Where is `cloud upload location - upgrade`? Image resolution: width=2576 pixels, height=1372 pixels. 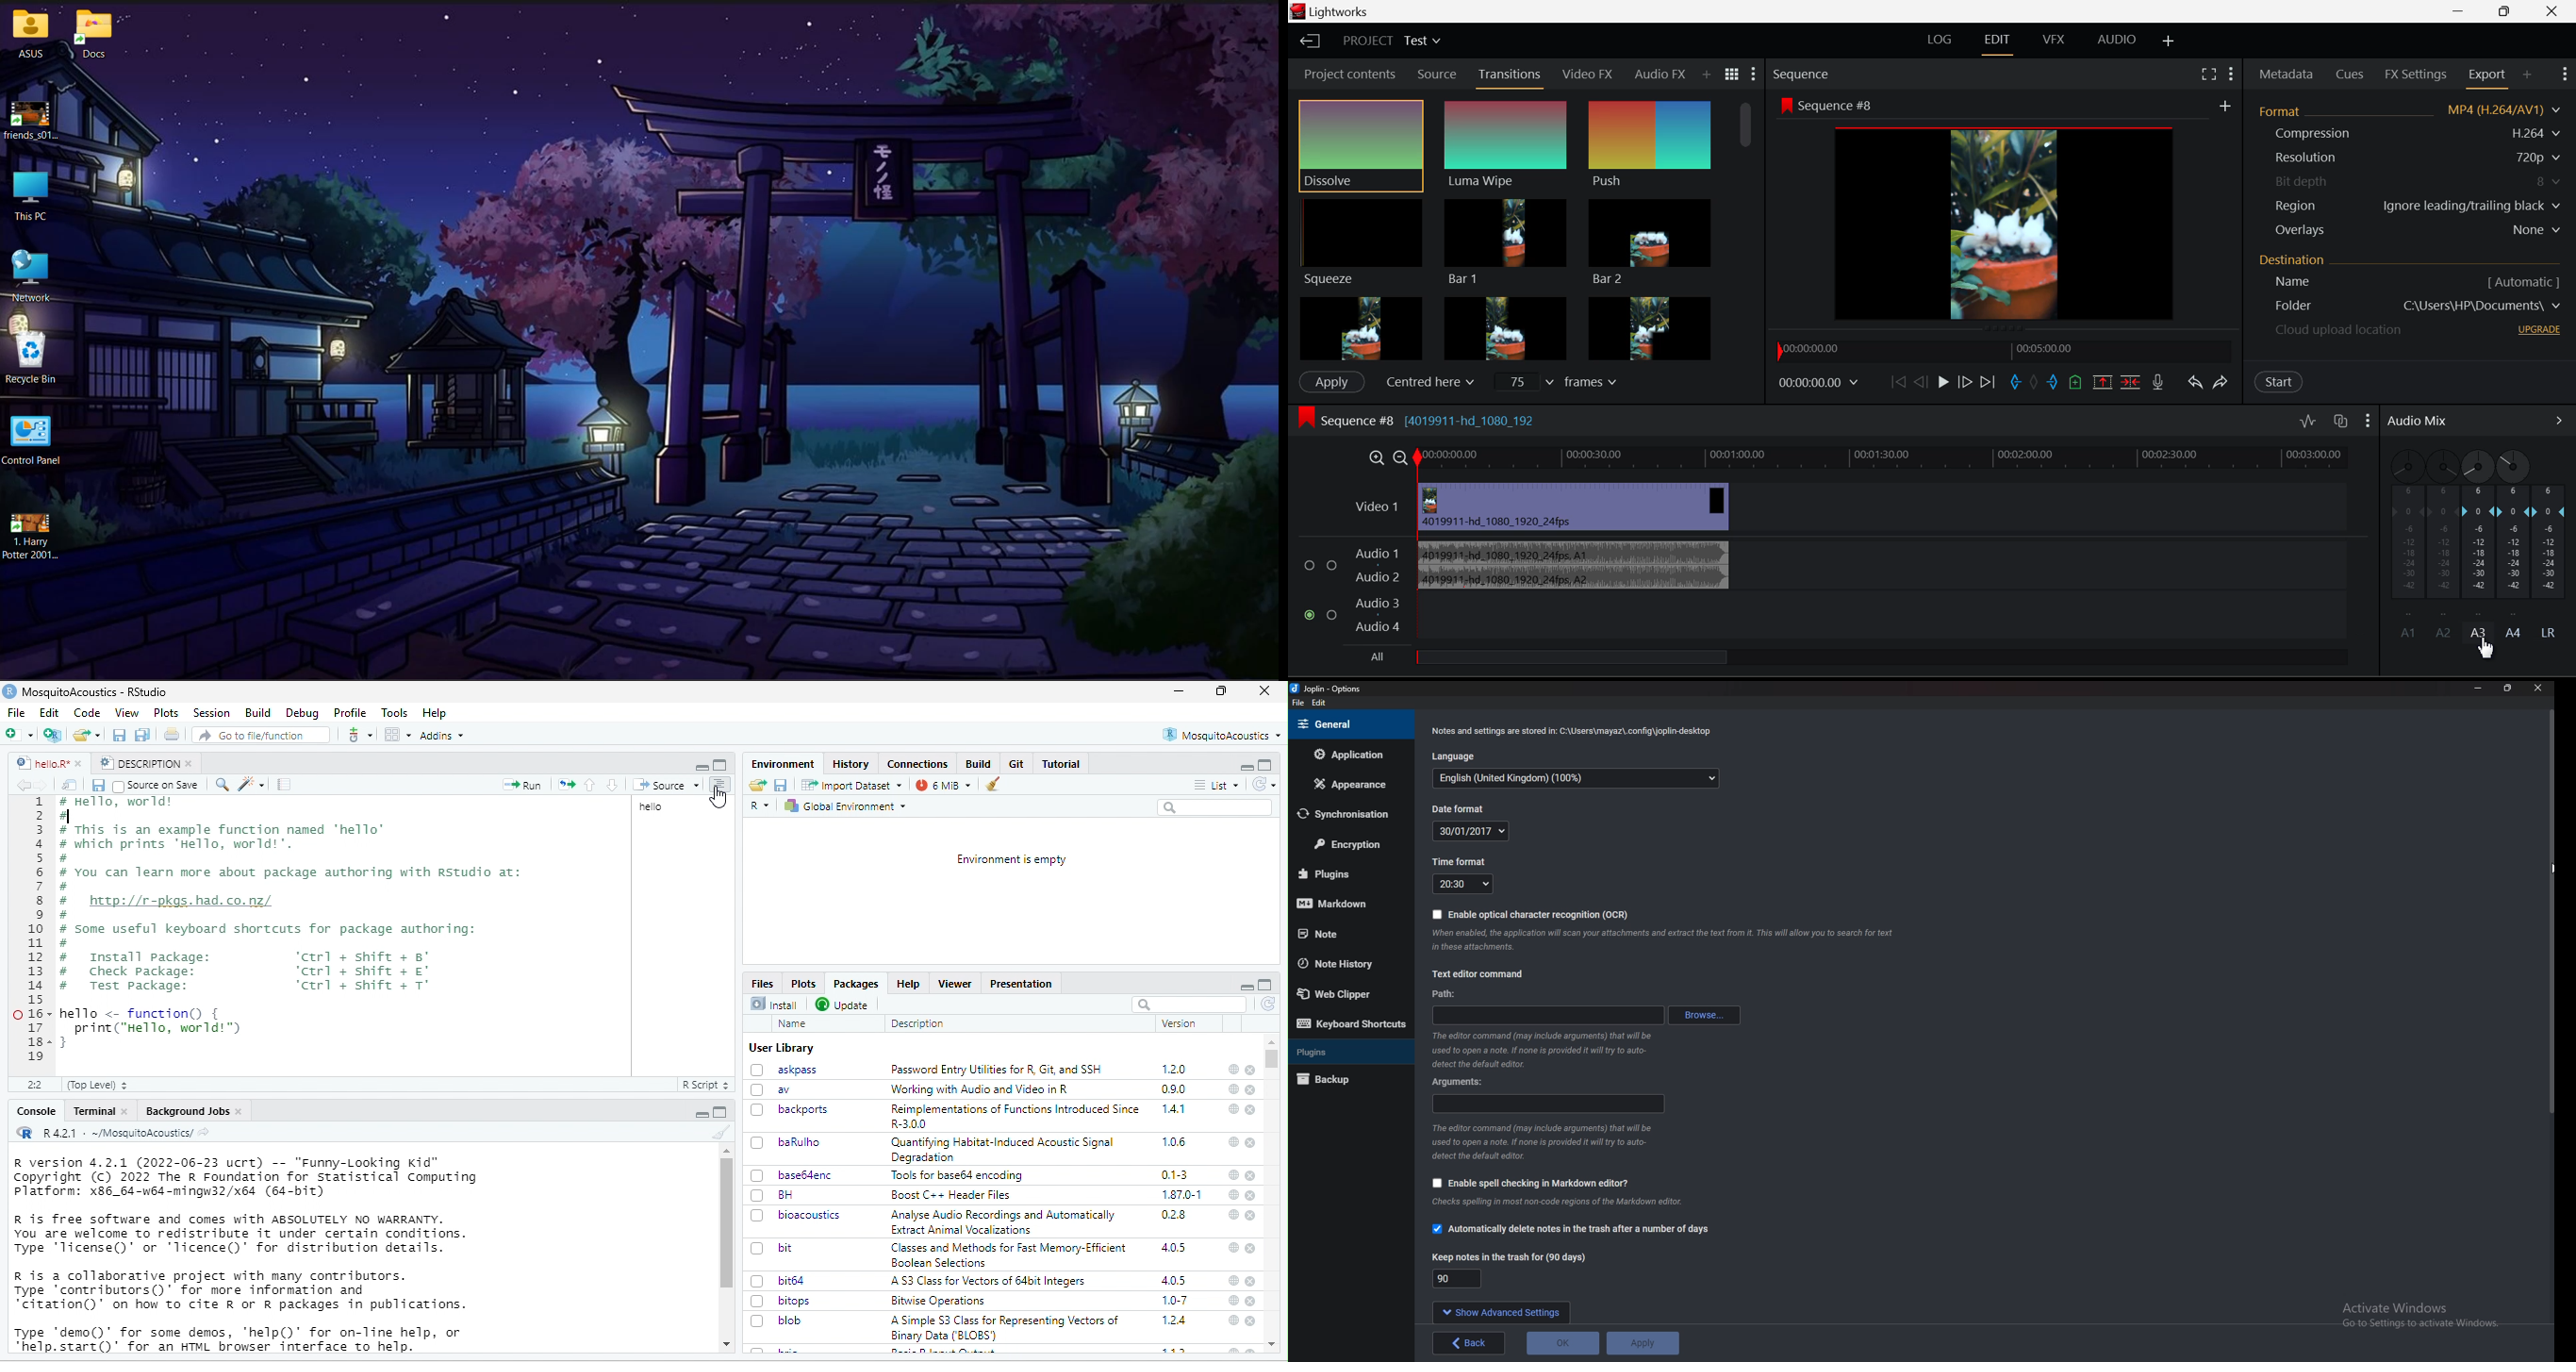 cloud upload location - upgrade is located at coordinates (2408, 329).